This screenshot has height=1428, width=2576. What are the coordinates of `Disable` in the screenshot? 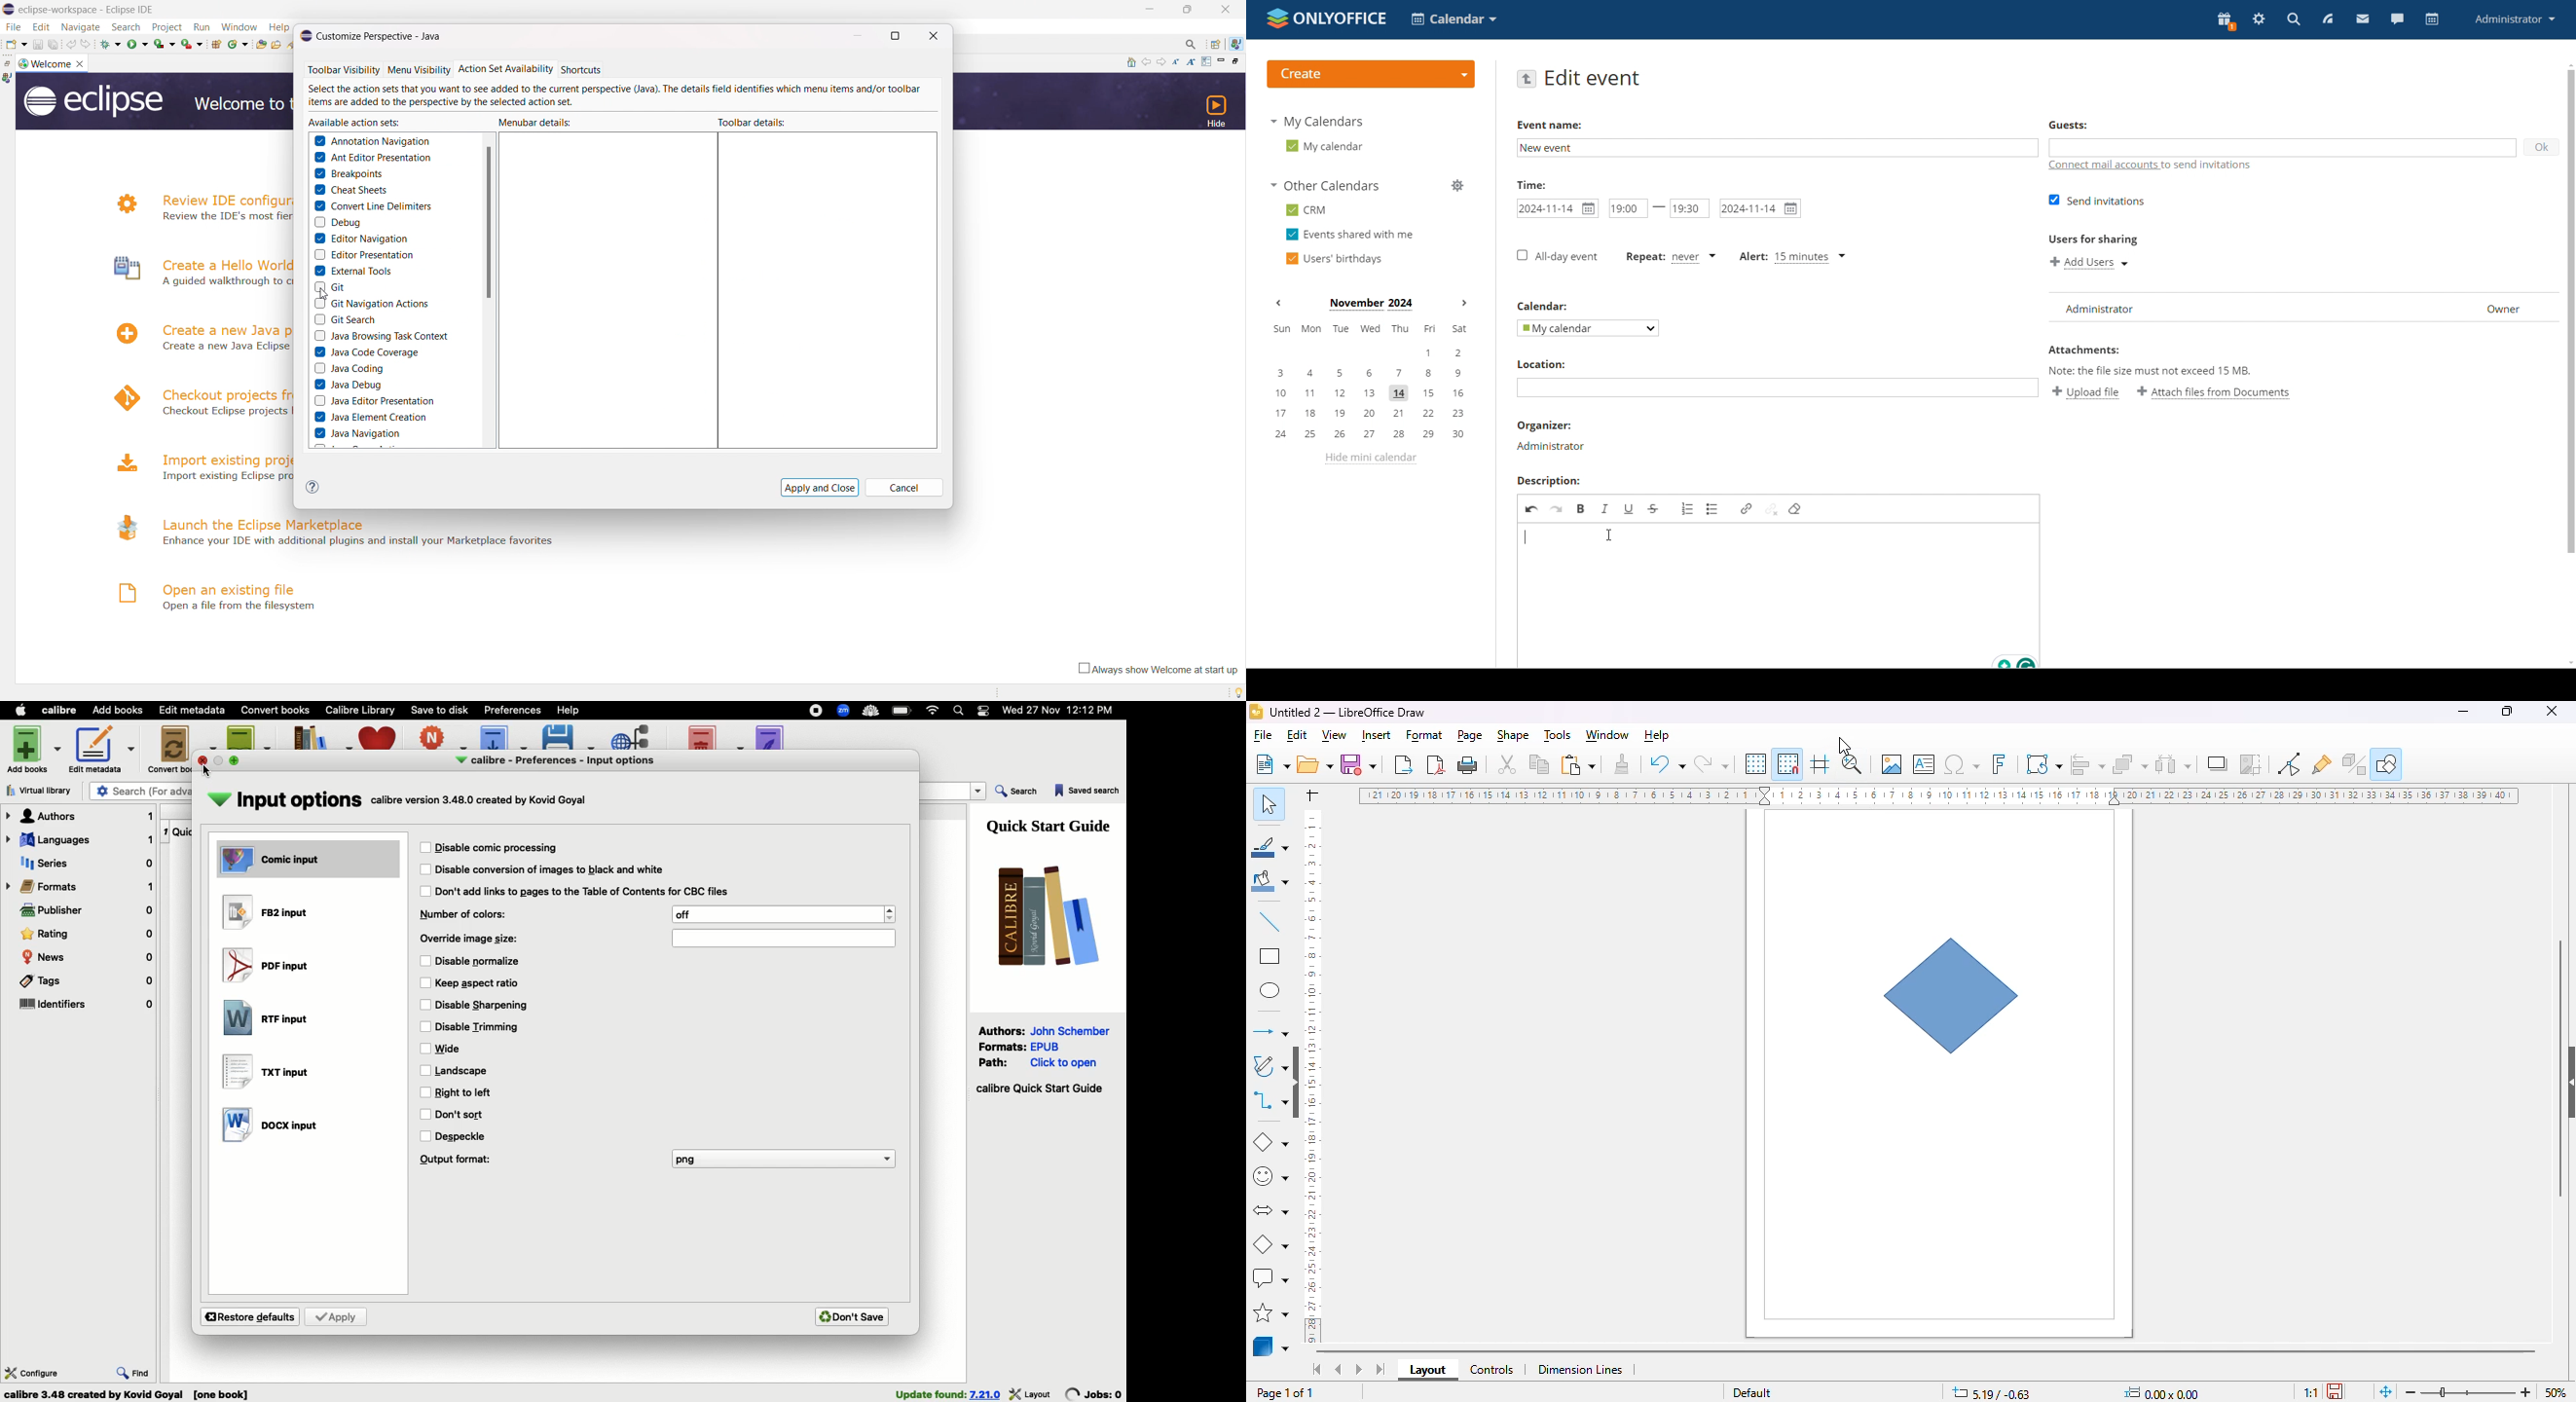 It's located at (480, 962).